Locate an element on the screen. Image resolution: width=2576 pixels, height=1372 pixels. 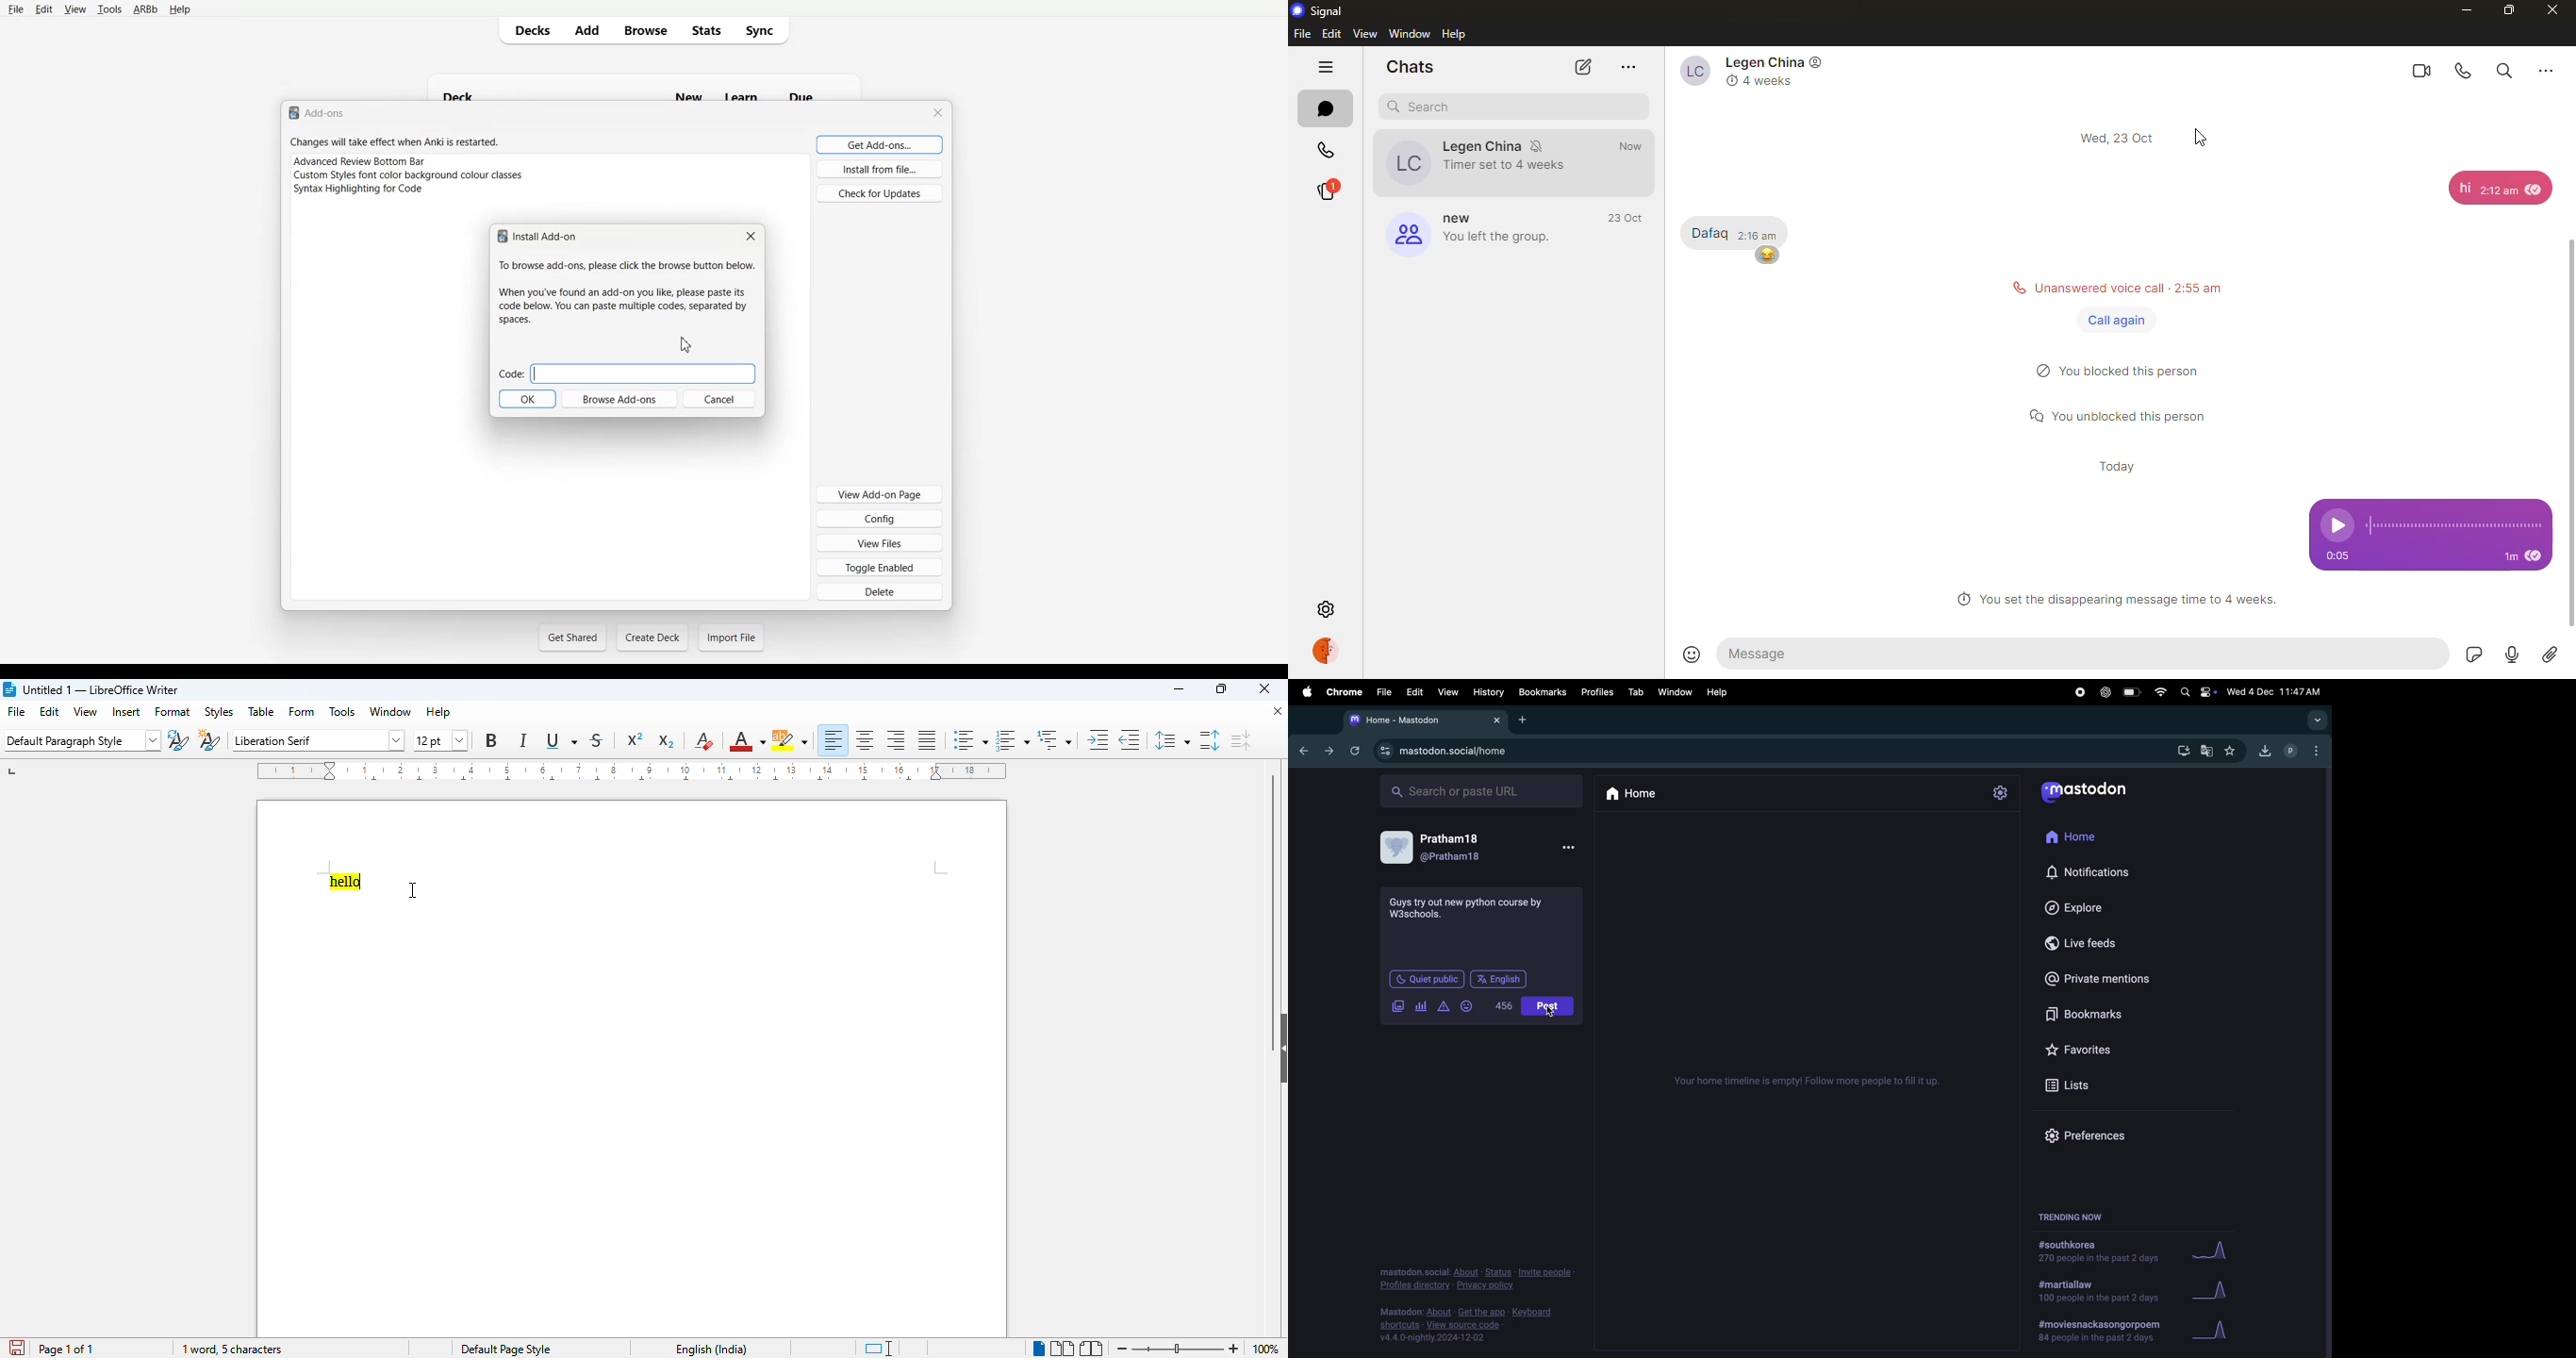
mastodon is located at coordinates (1423, 721).